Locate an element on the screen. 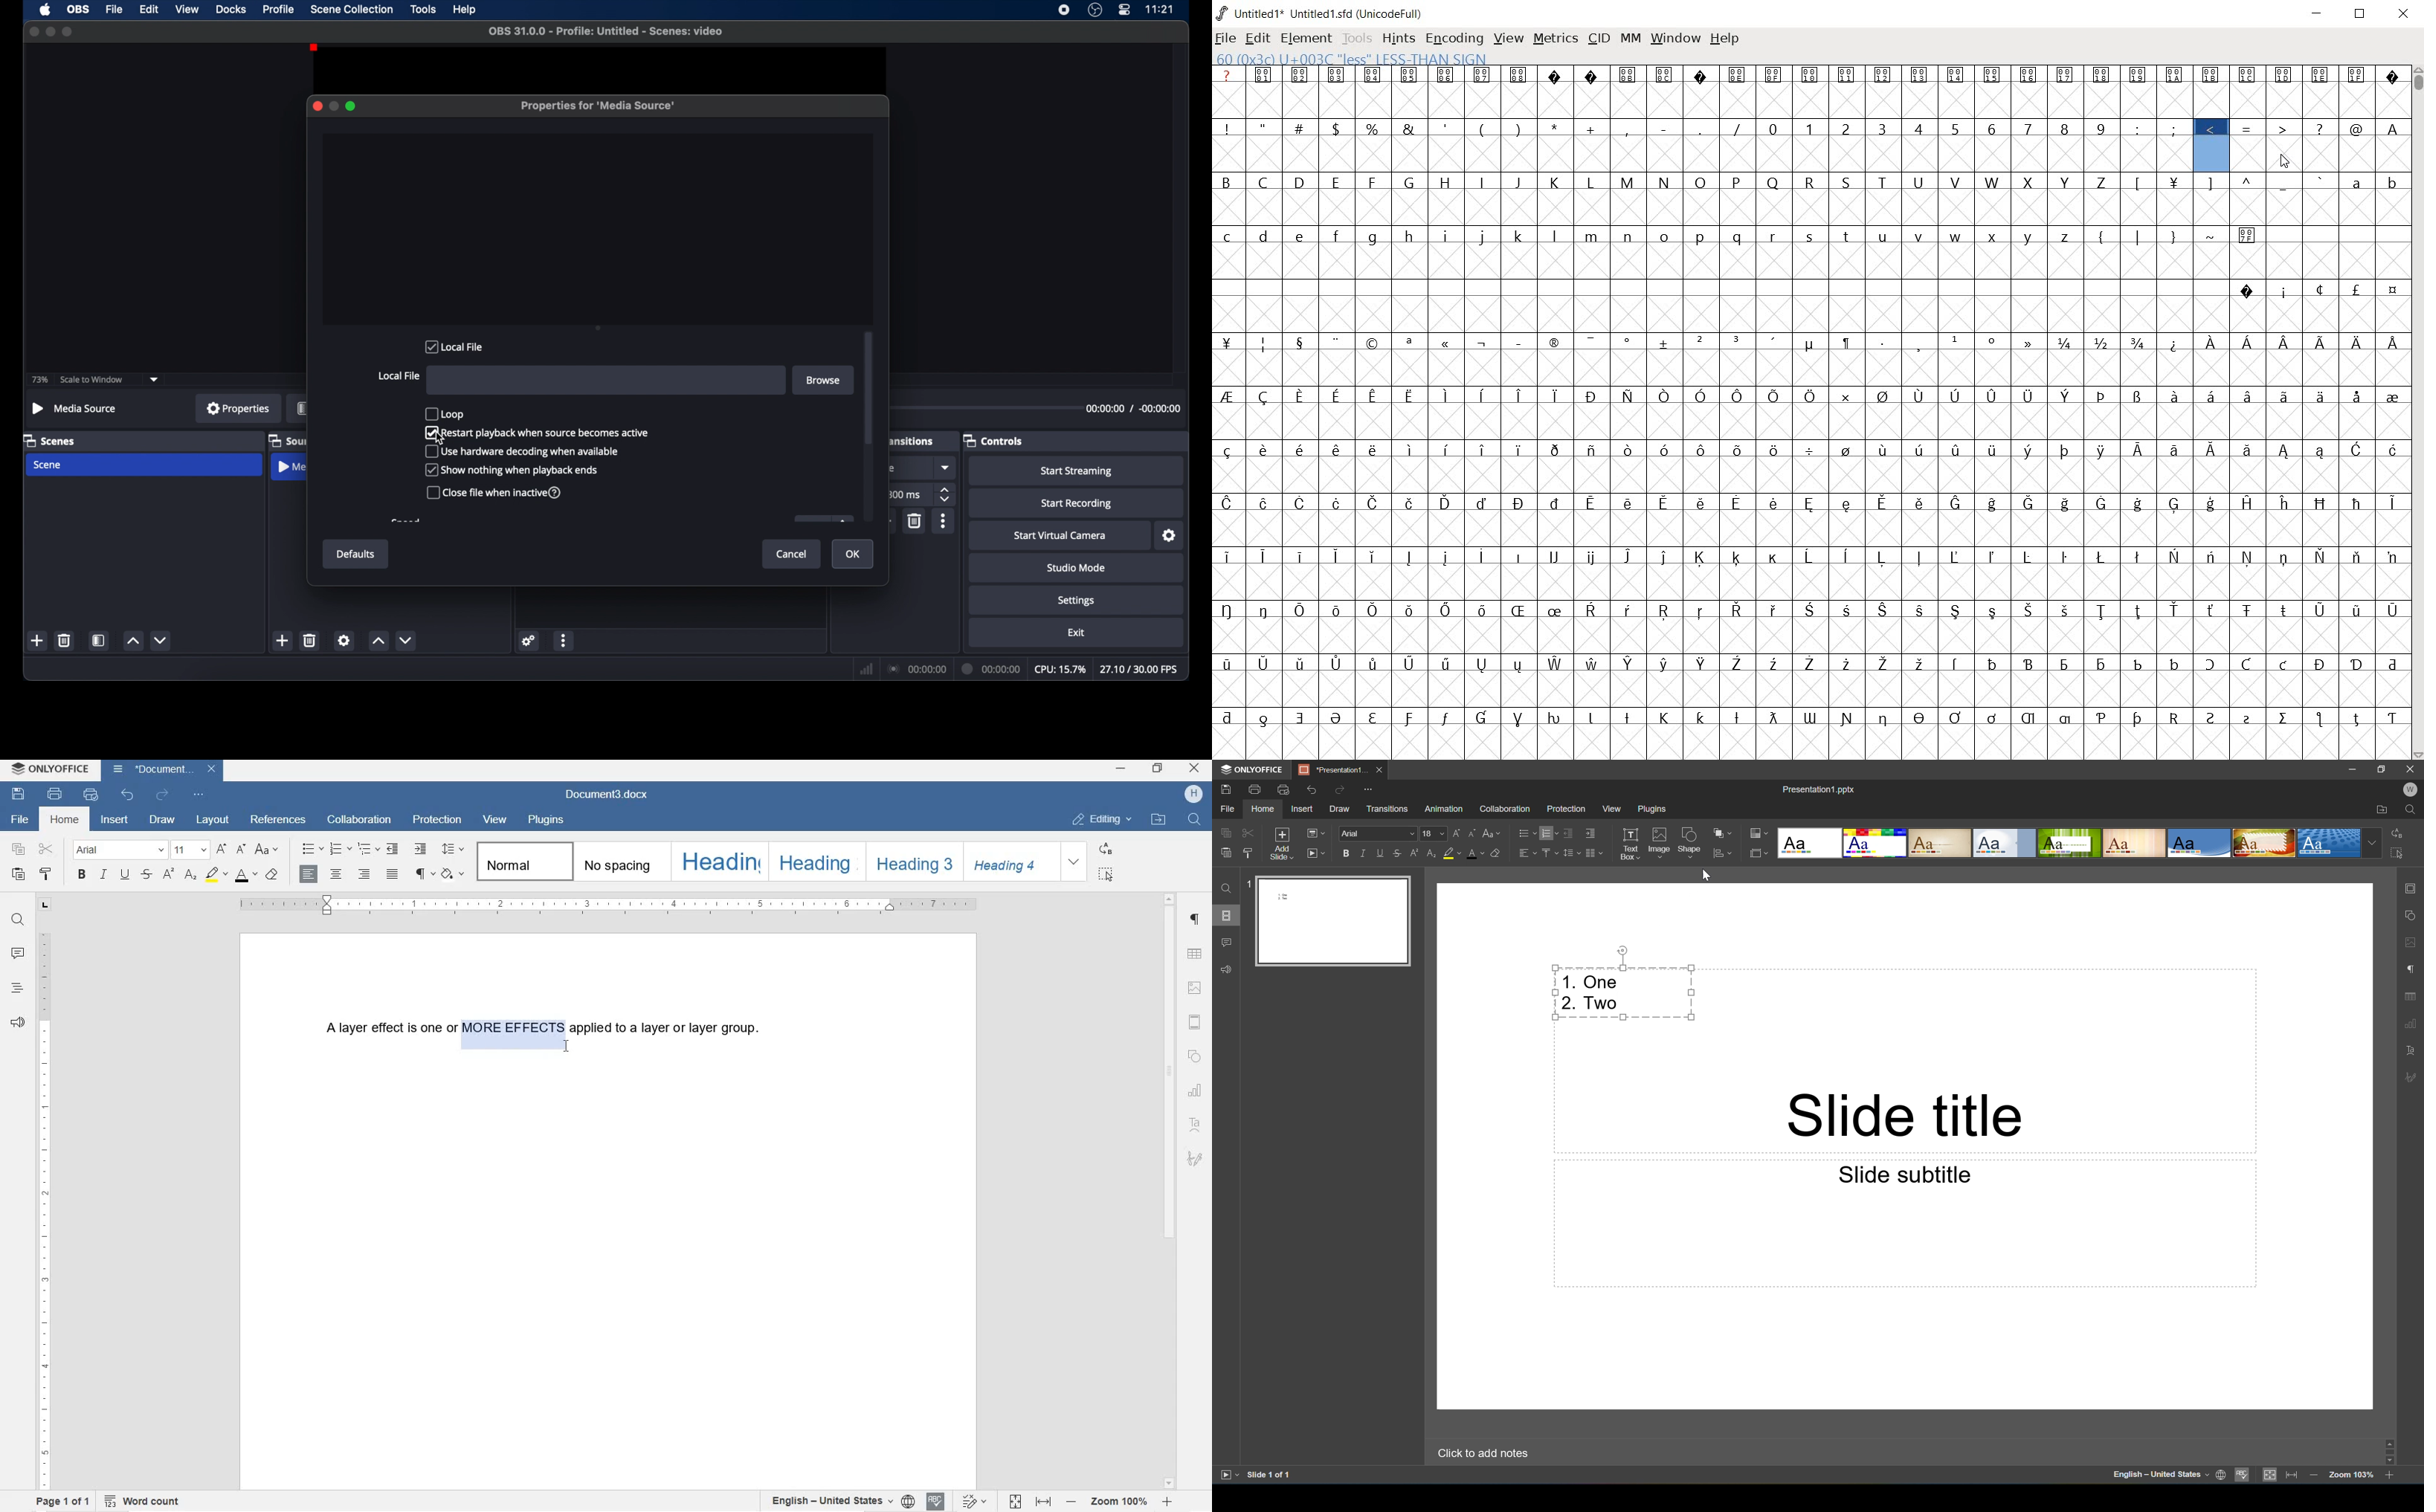 This screenshot has height=1512, width=2436. Open file location is located at coordinates (2384, 810).